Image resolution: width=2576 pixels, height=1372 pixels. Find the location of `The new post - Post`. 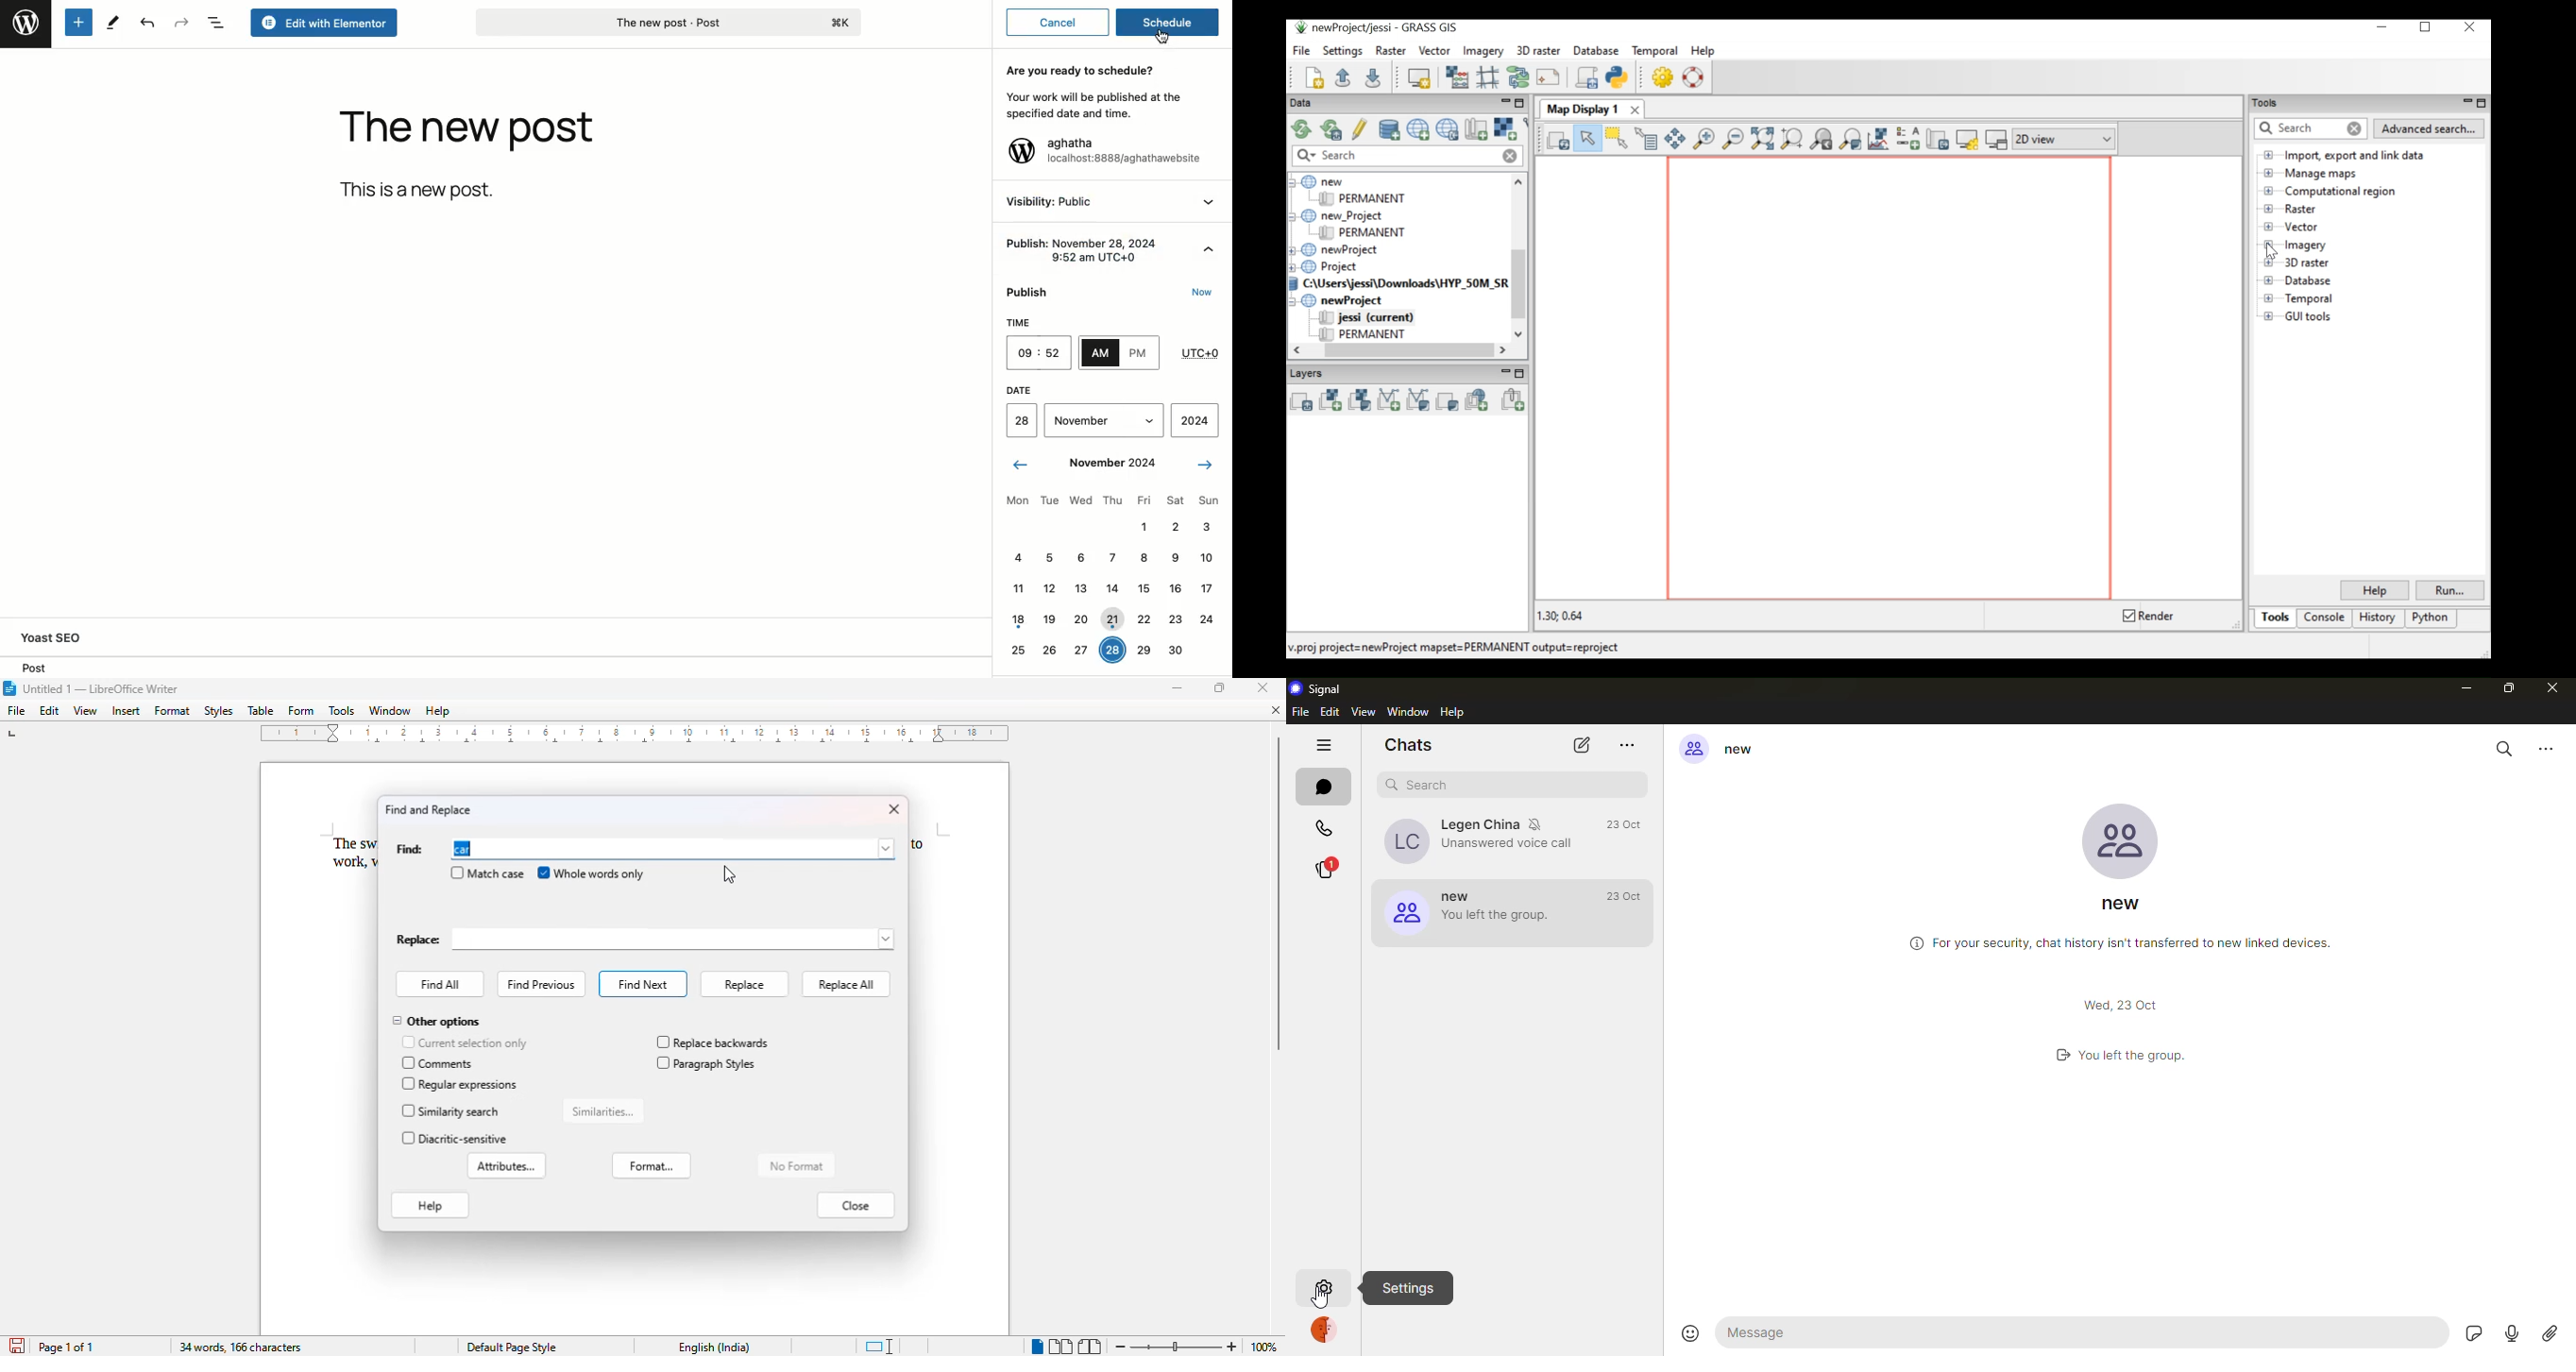

The new post - Post is located at coordinates (667, 23).